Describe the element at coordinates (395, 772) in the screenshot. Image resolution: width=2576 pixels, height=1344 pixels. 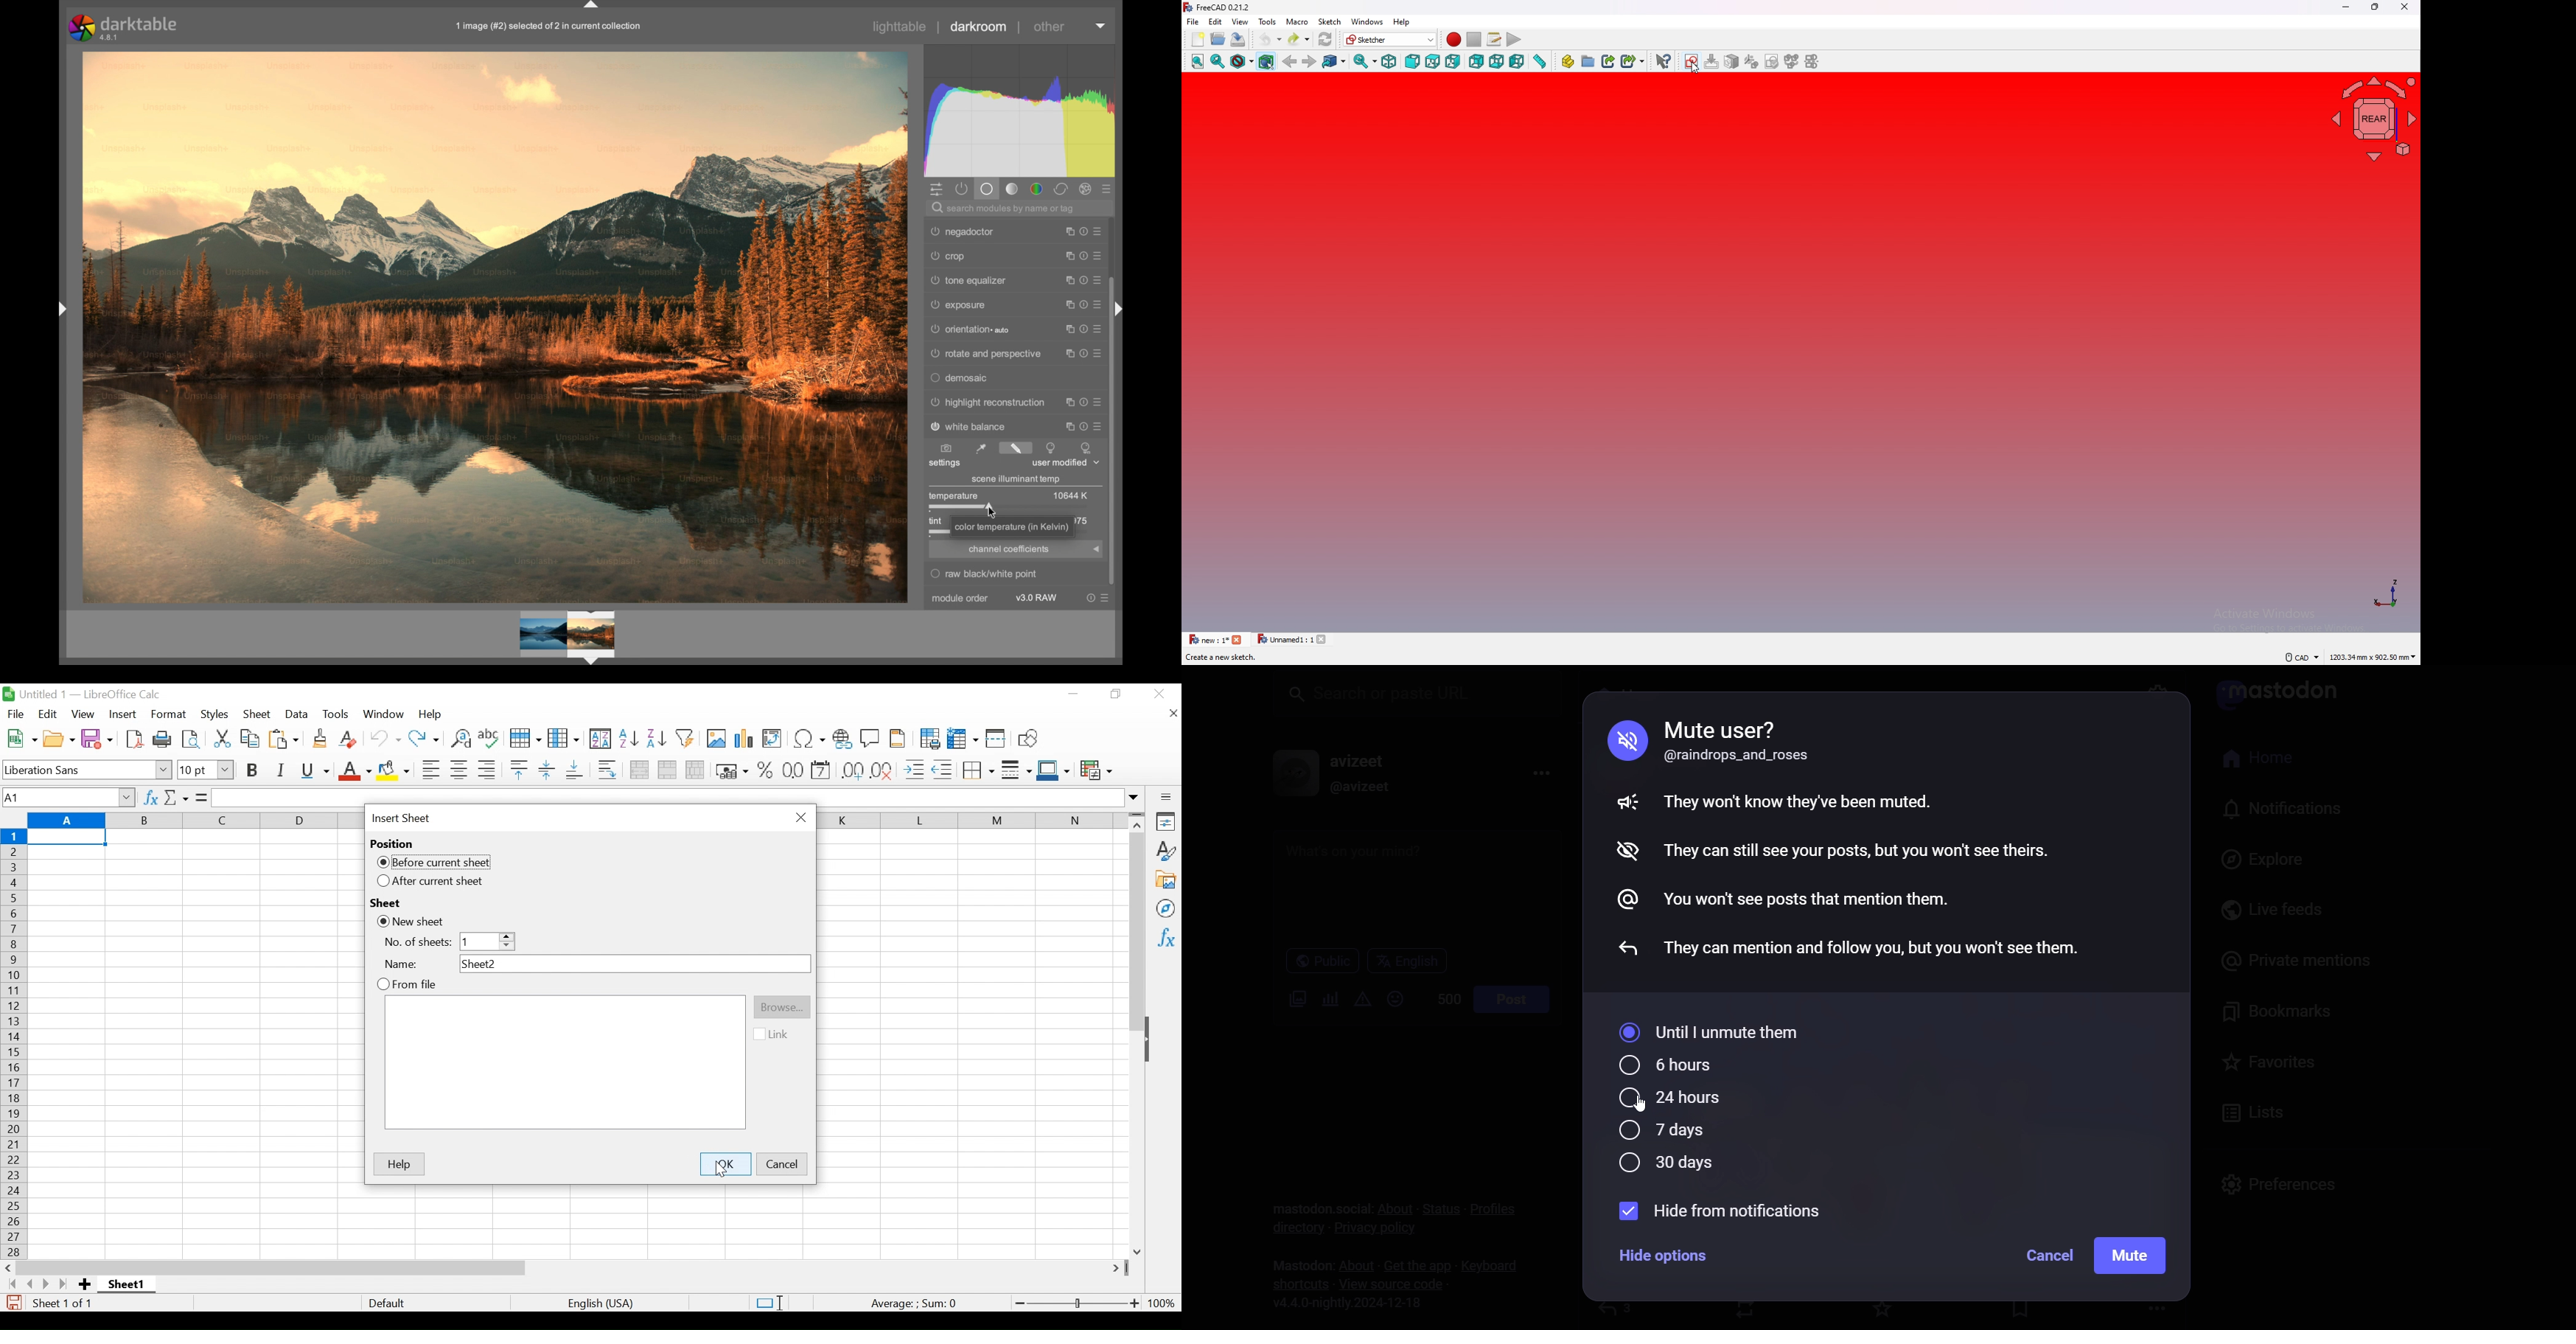
I see `Background Color` at that location.